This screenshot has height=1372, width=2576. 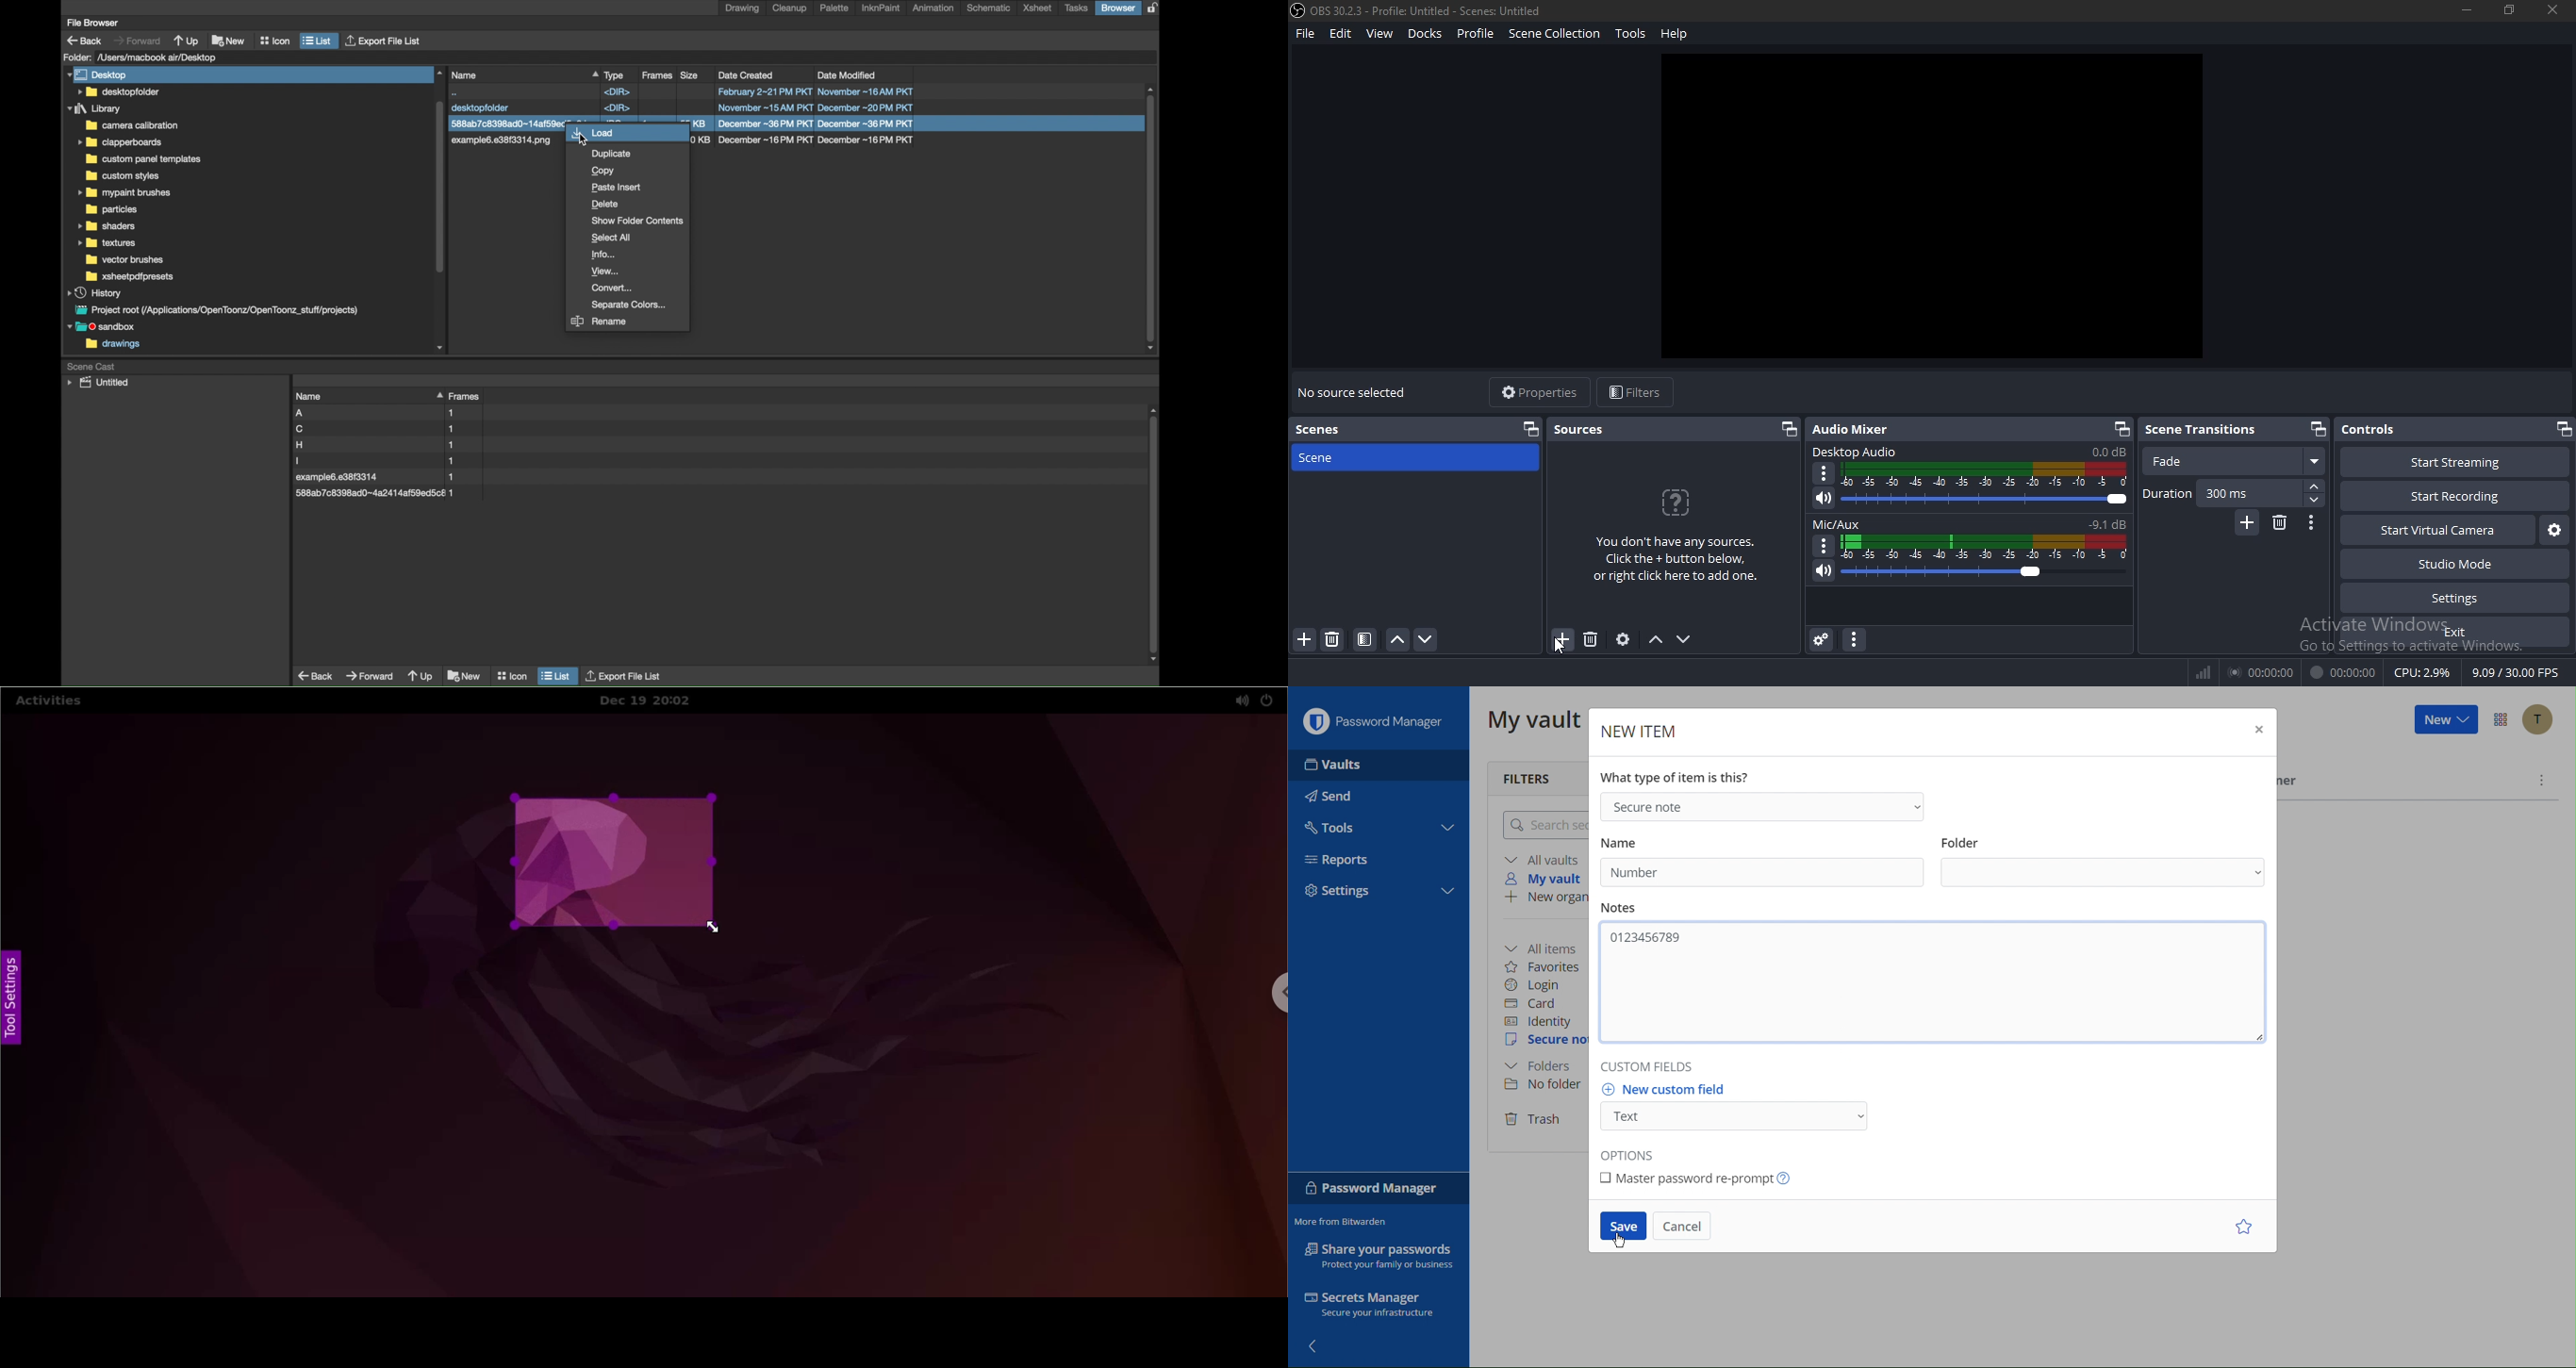 I want to click on move up, so click(x=1397, y=639).